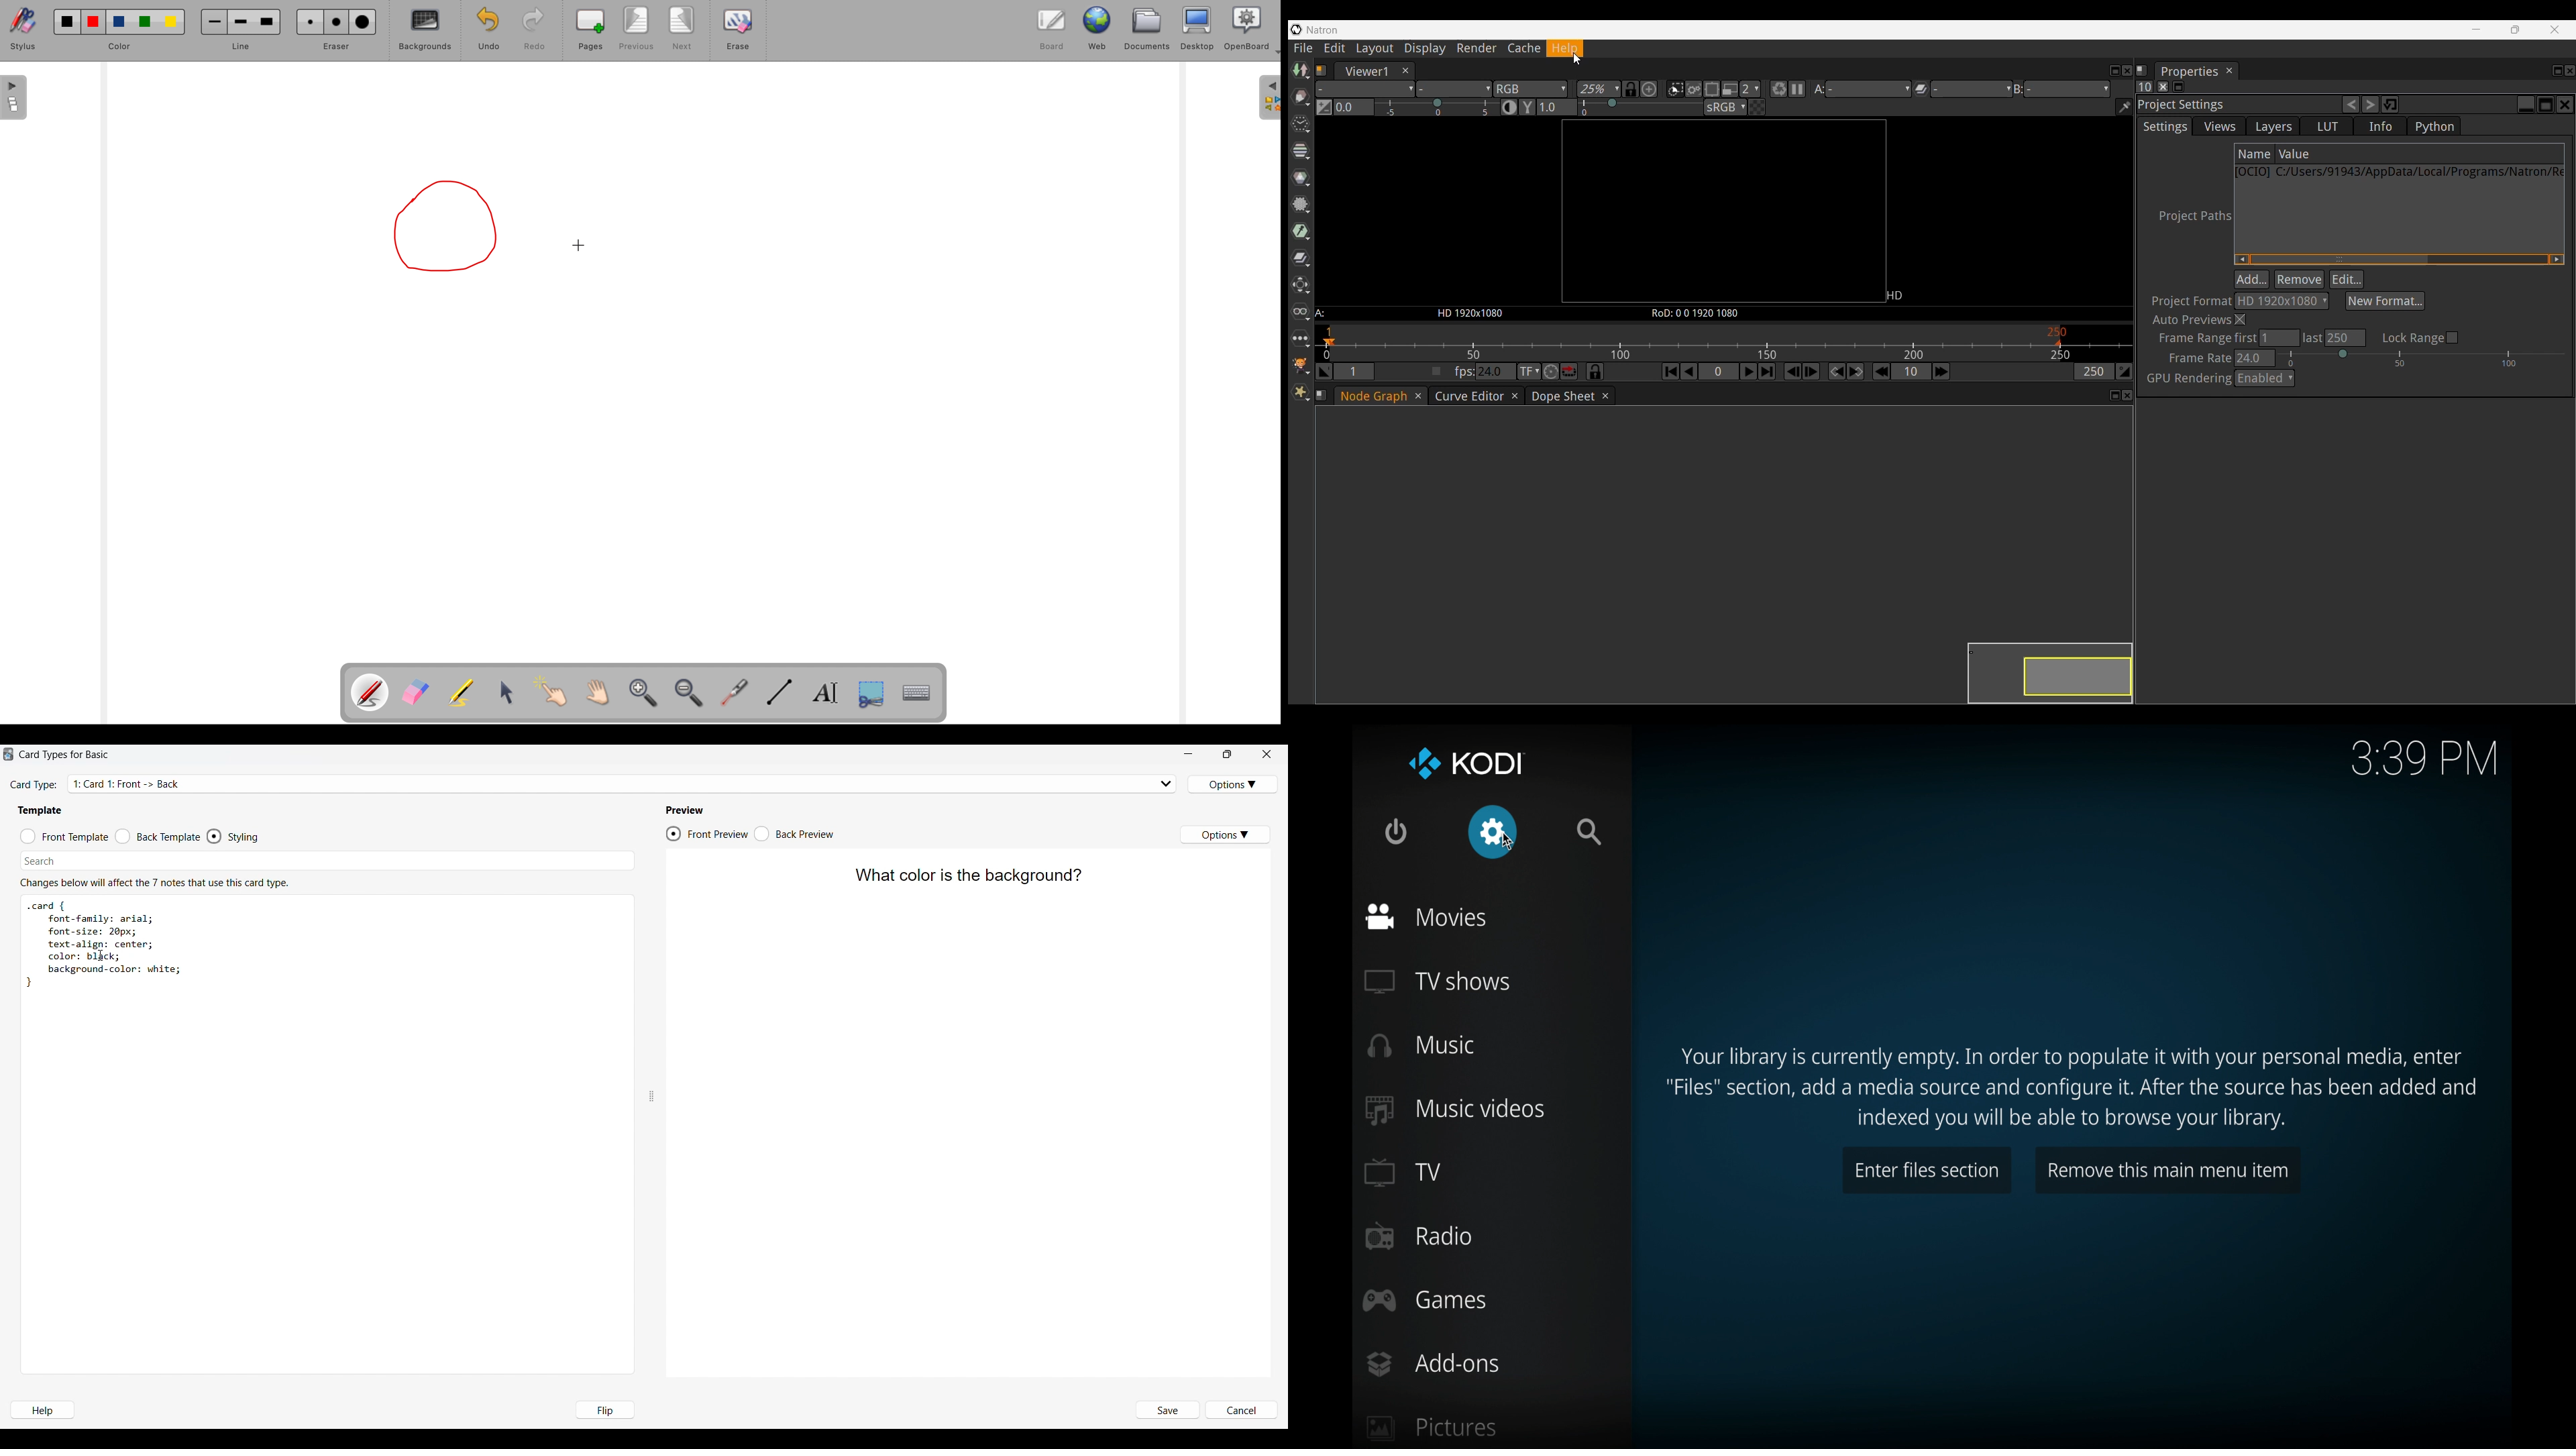  Describe the element at coordinates (1425, 1301) in the screenshot. I see `games` at that location.